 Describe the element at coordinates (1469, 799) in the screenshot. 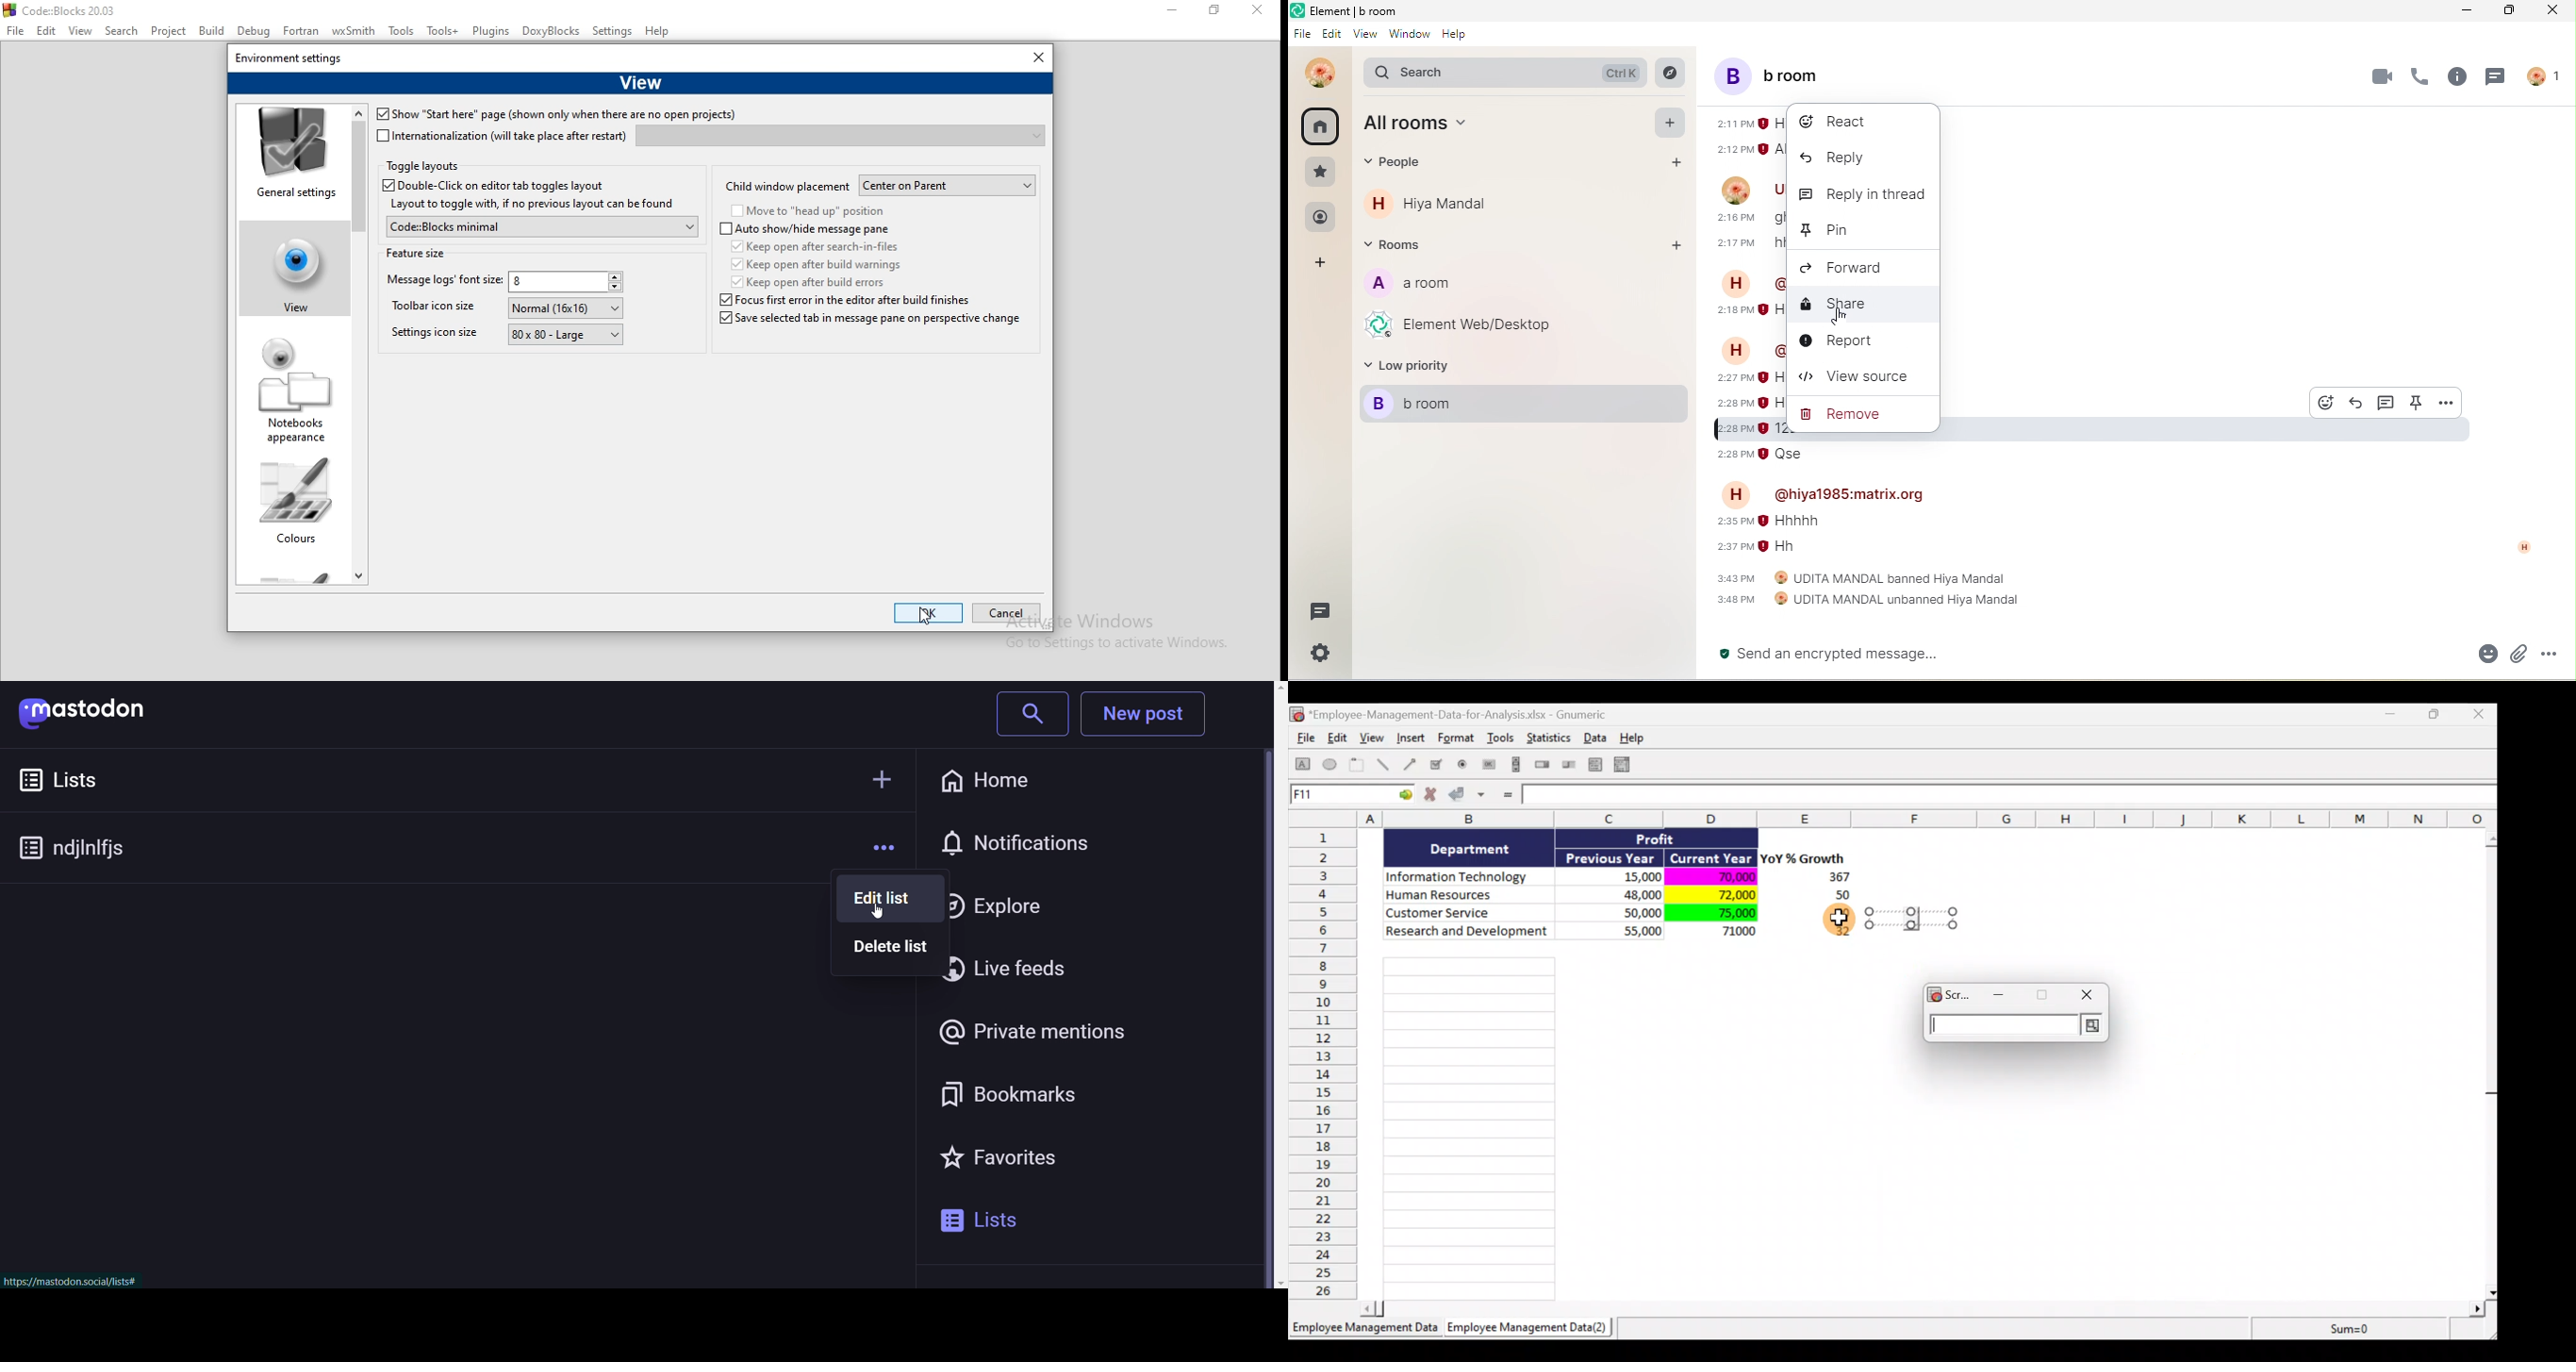

I see `Accept changes` at that location.